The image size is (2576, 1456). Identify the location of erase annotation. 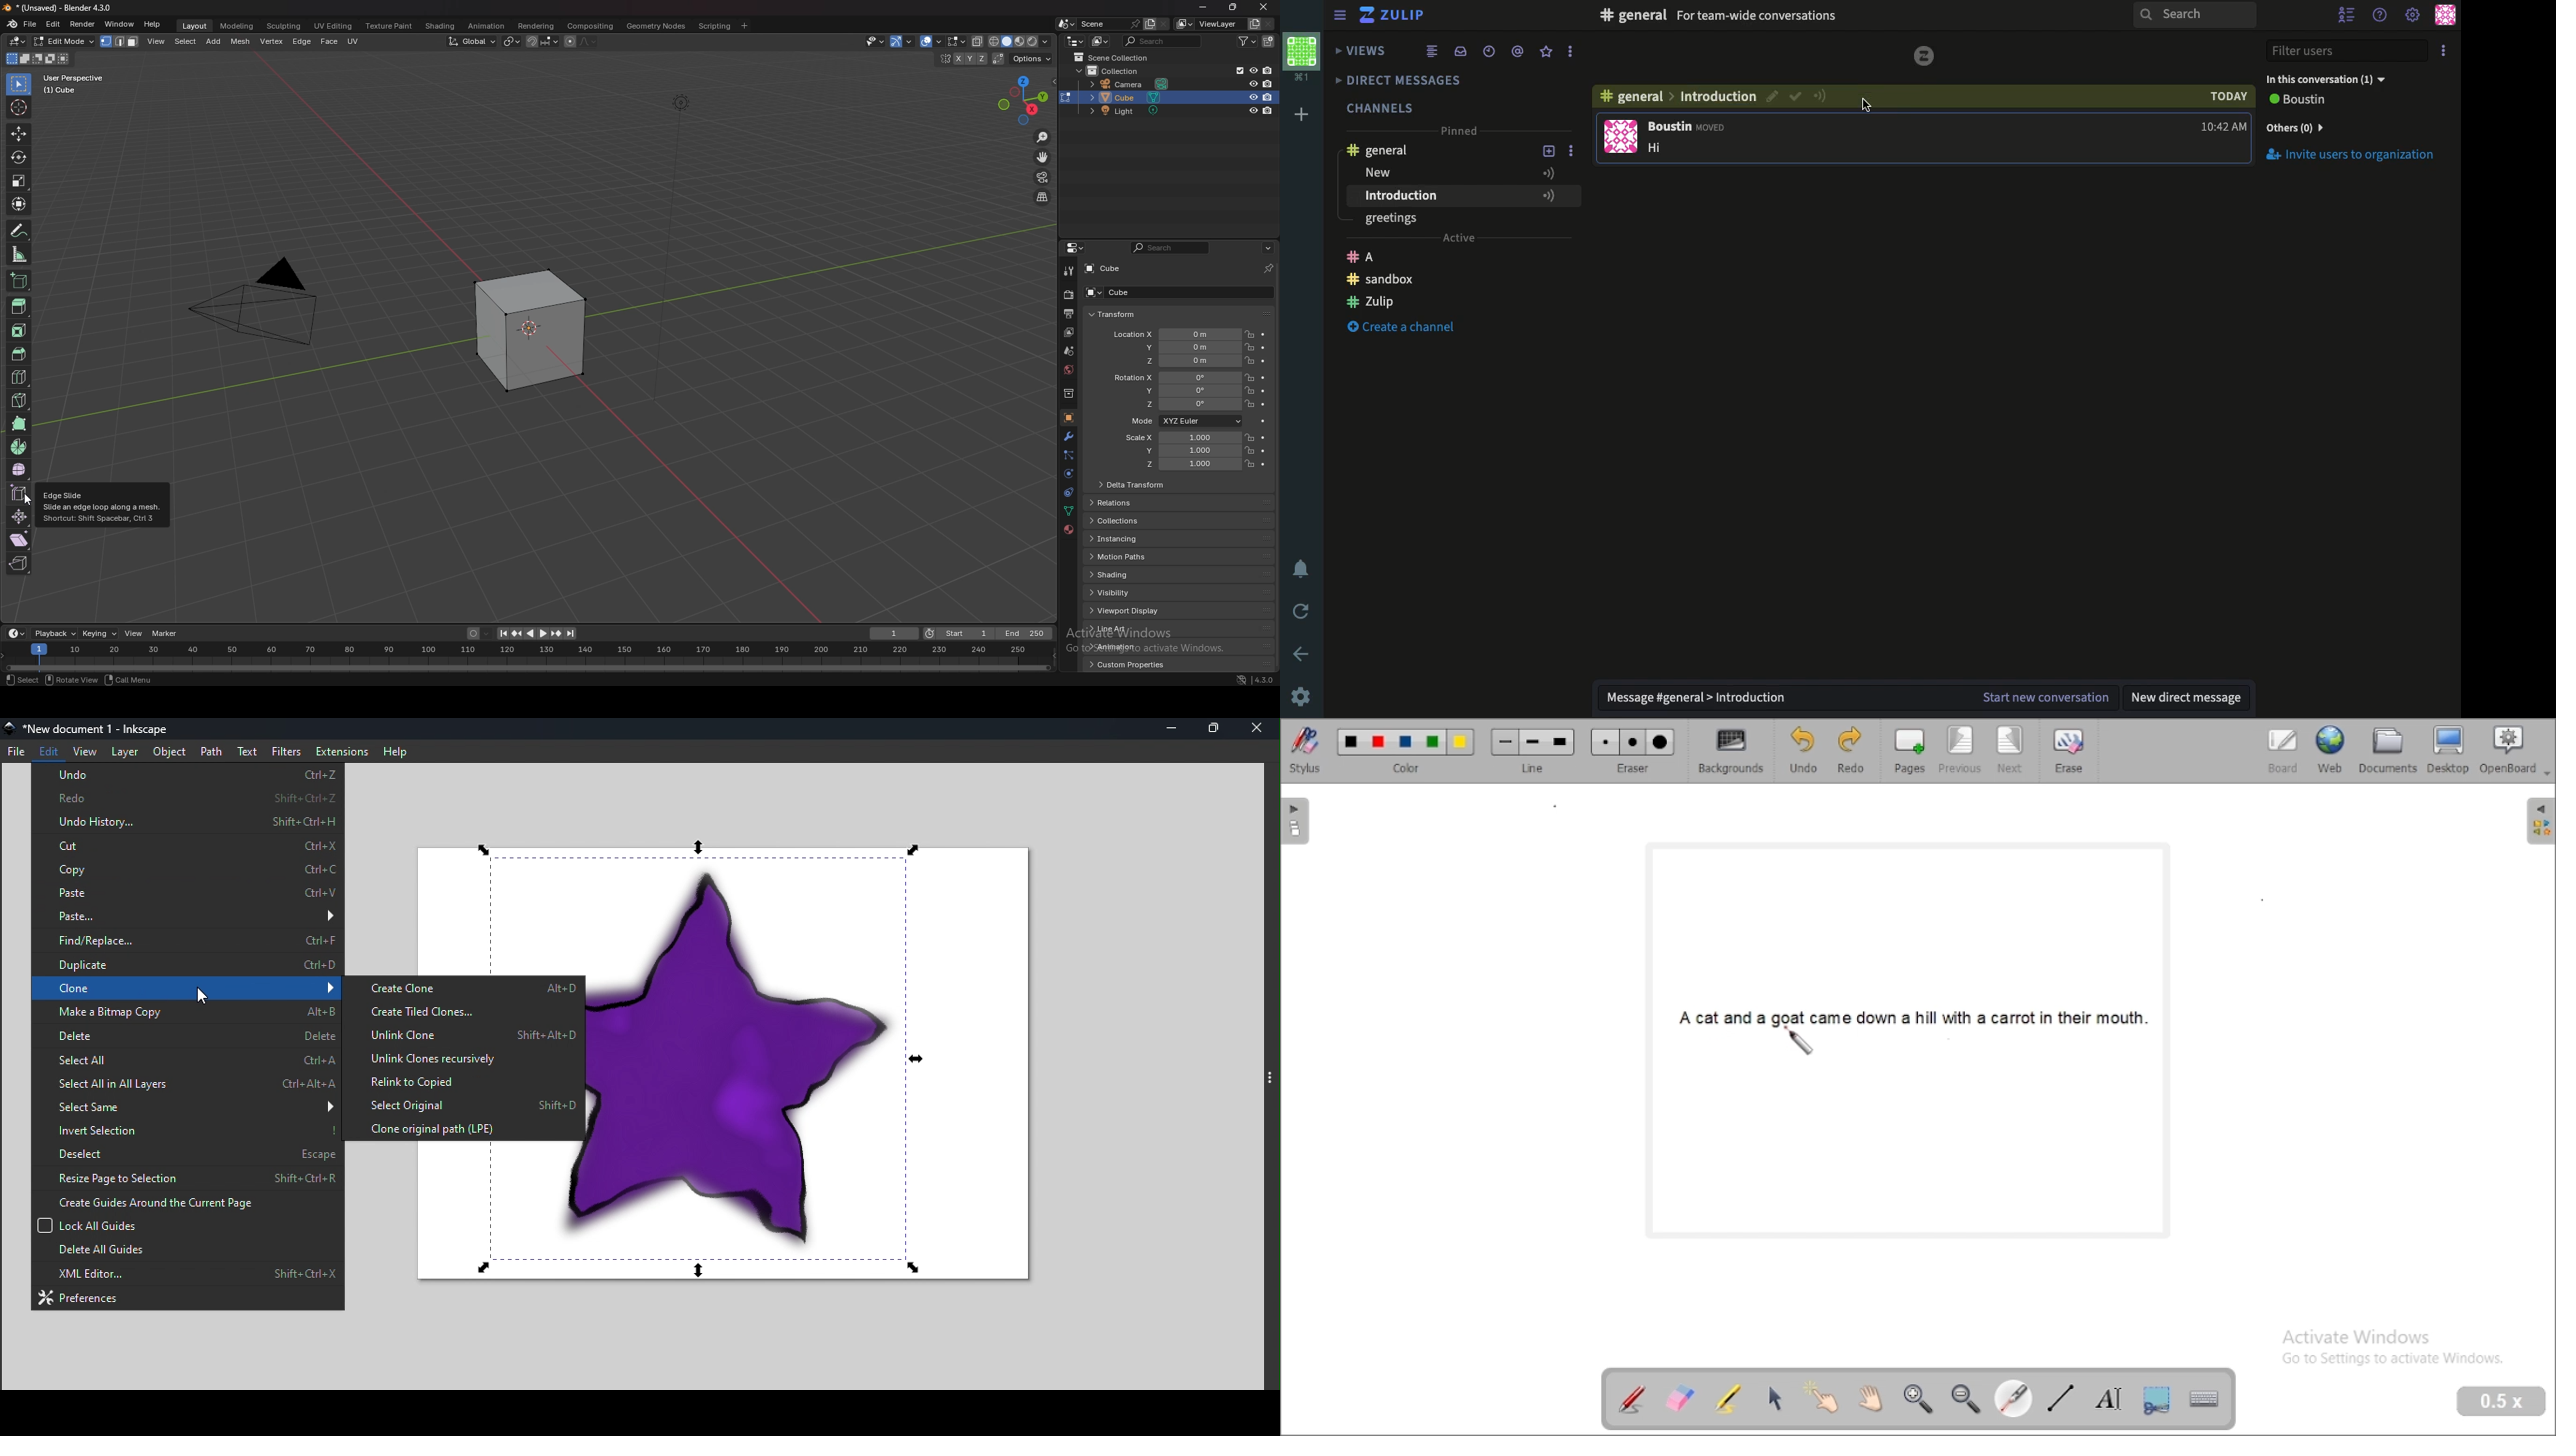
(1681, 1398).